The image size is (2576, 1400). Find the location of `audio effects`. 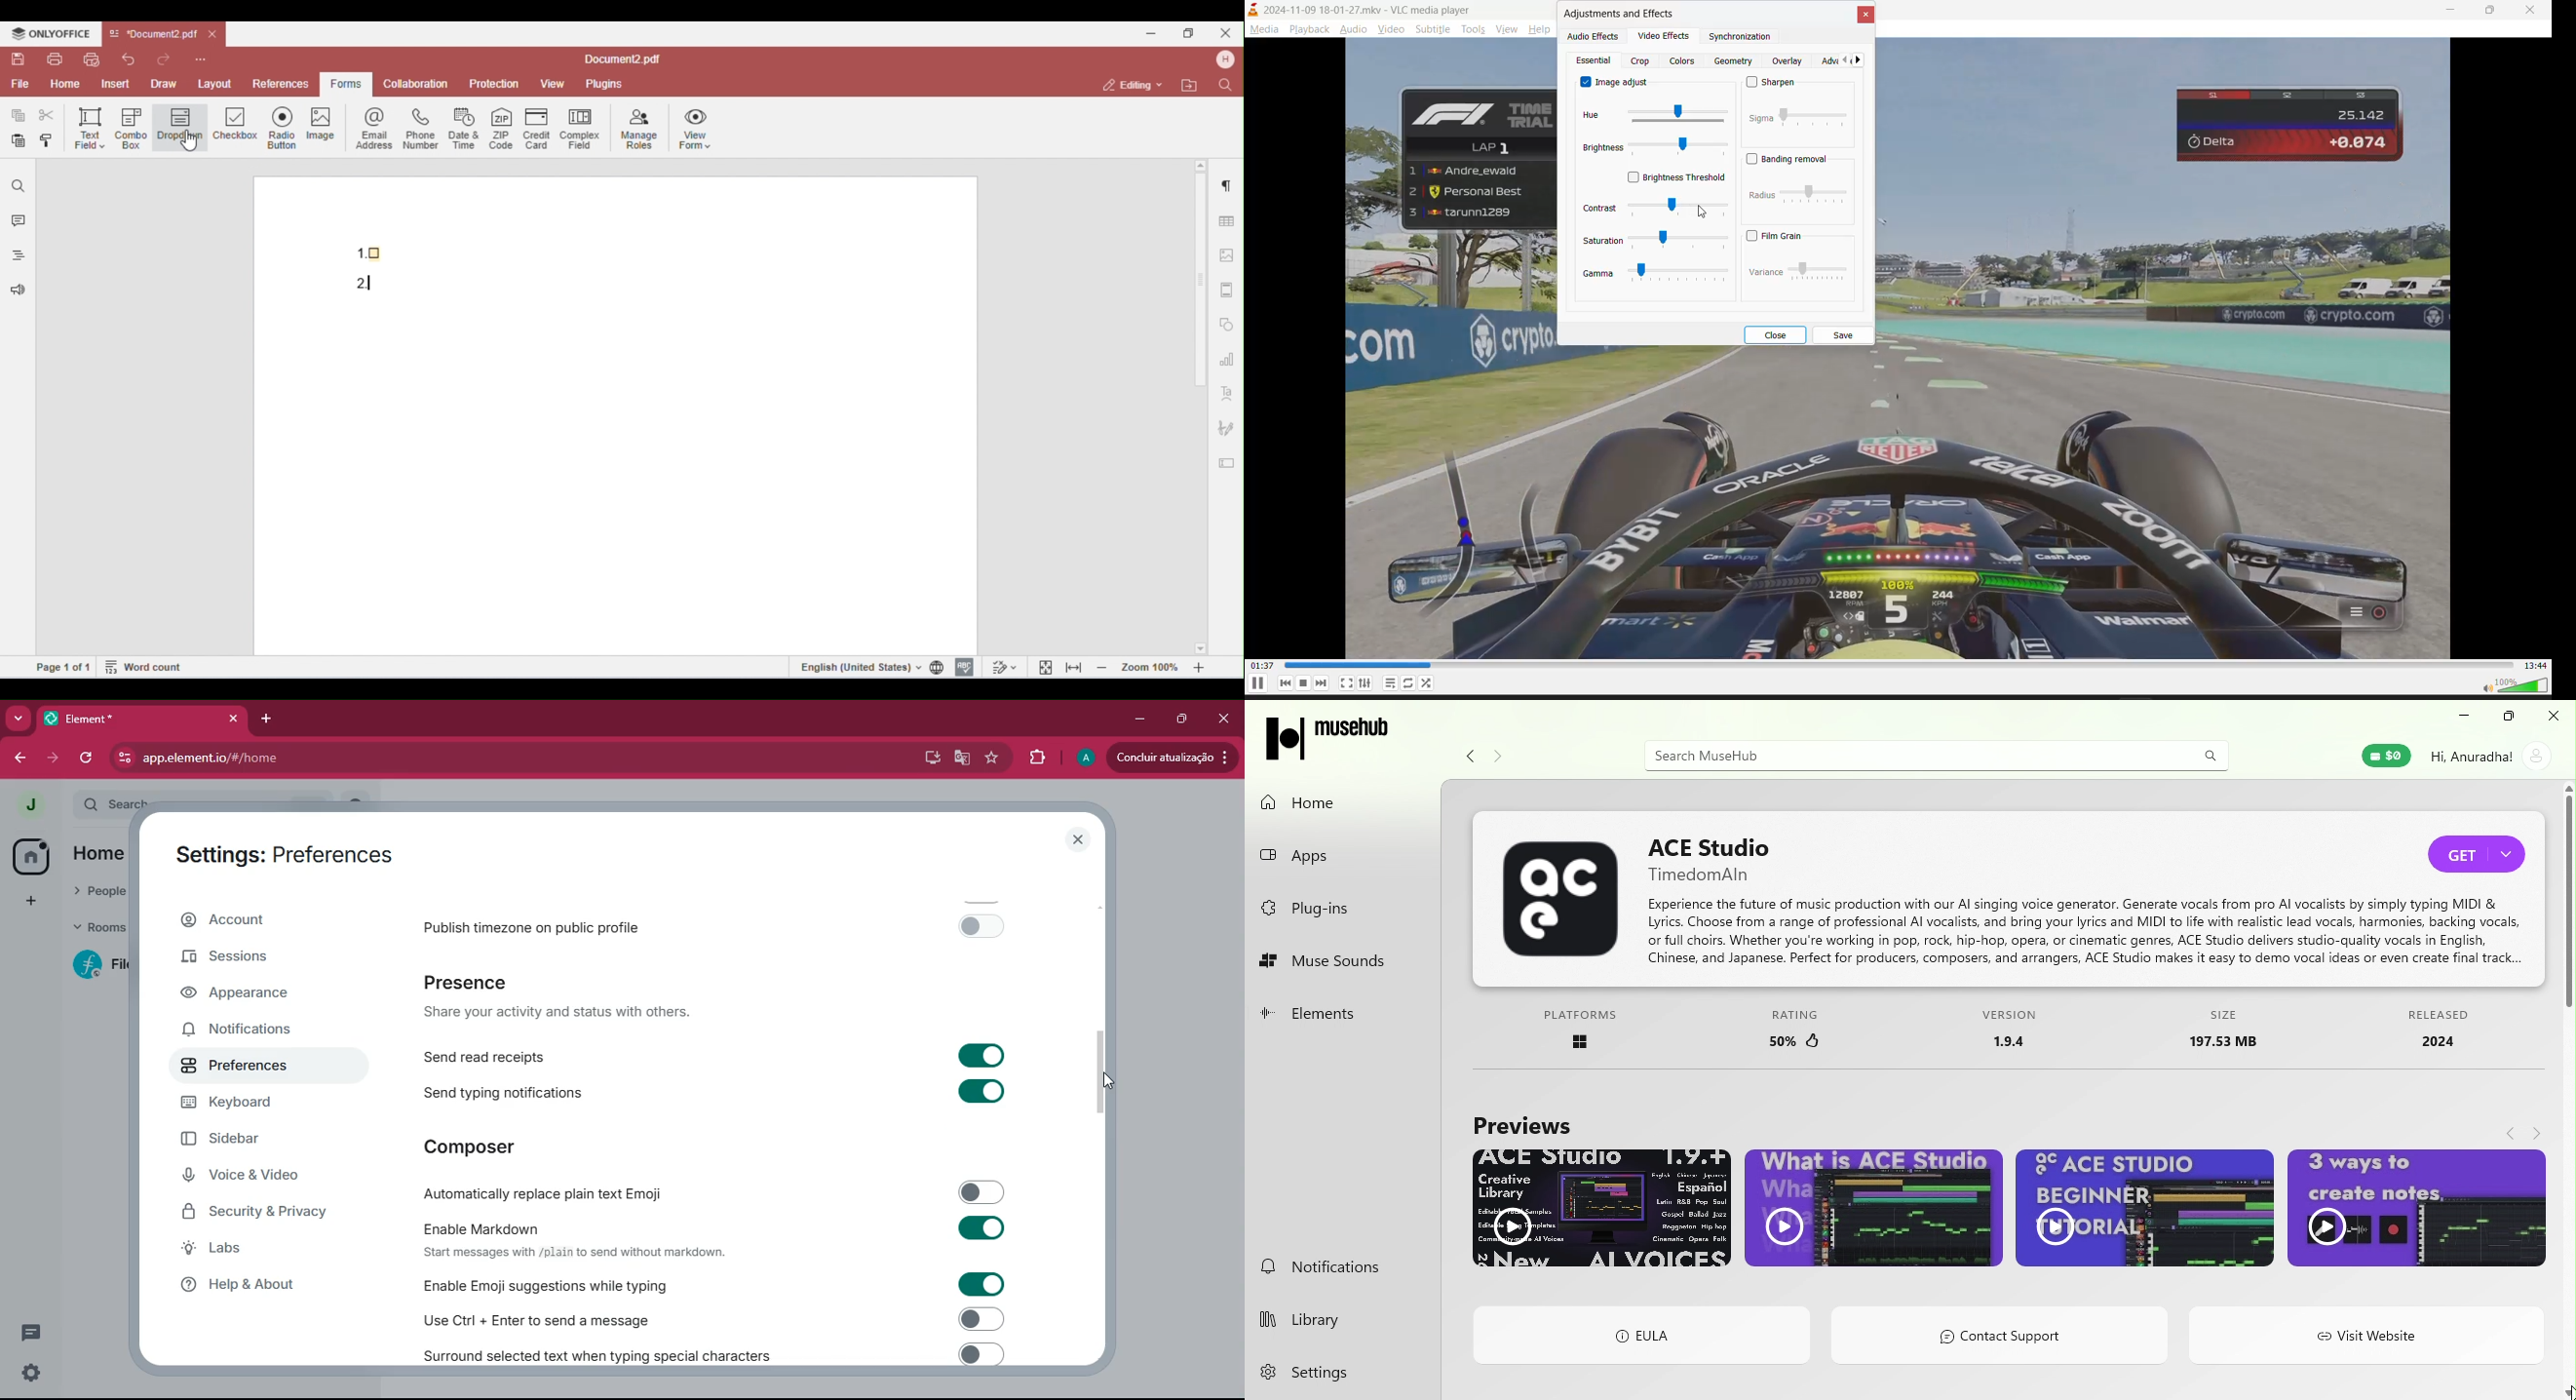

audio effects is located at coordinates (1593, 36).